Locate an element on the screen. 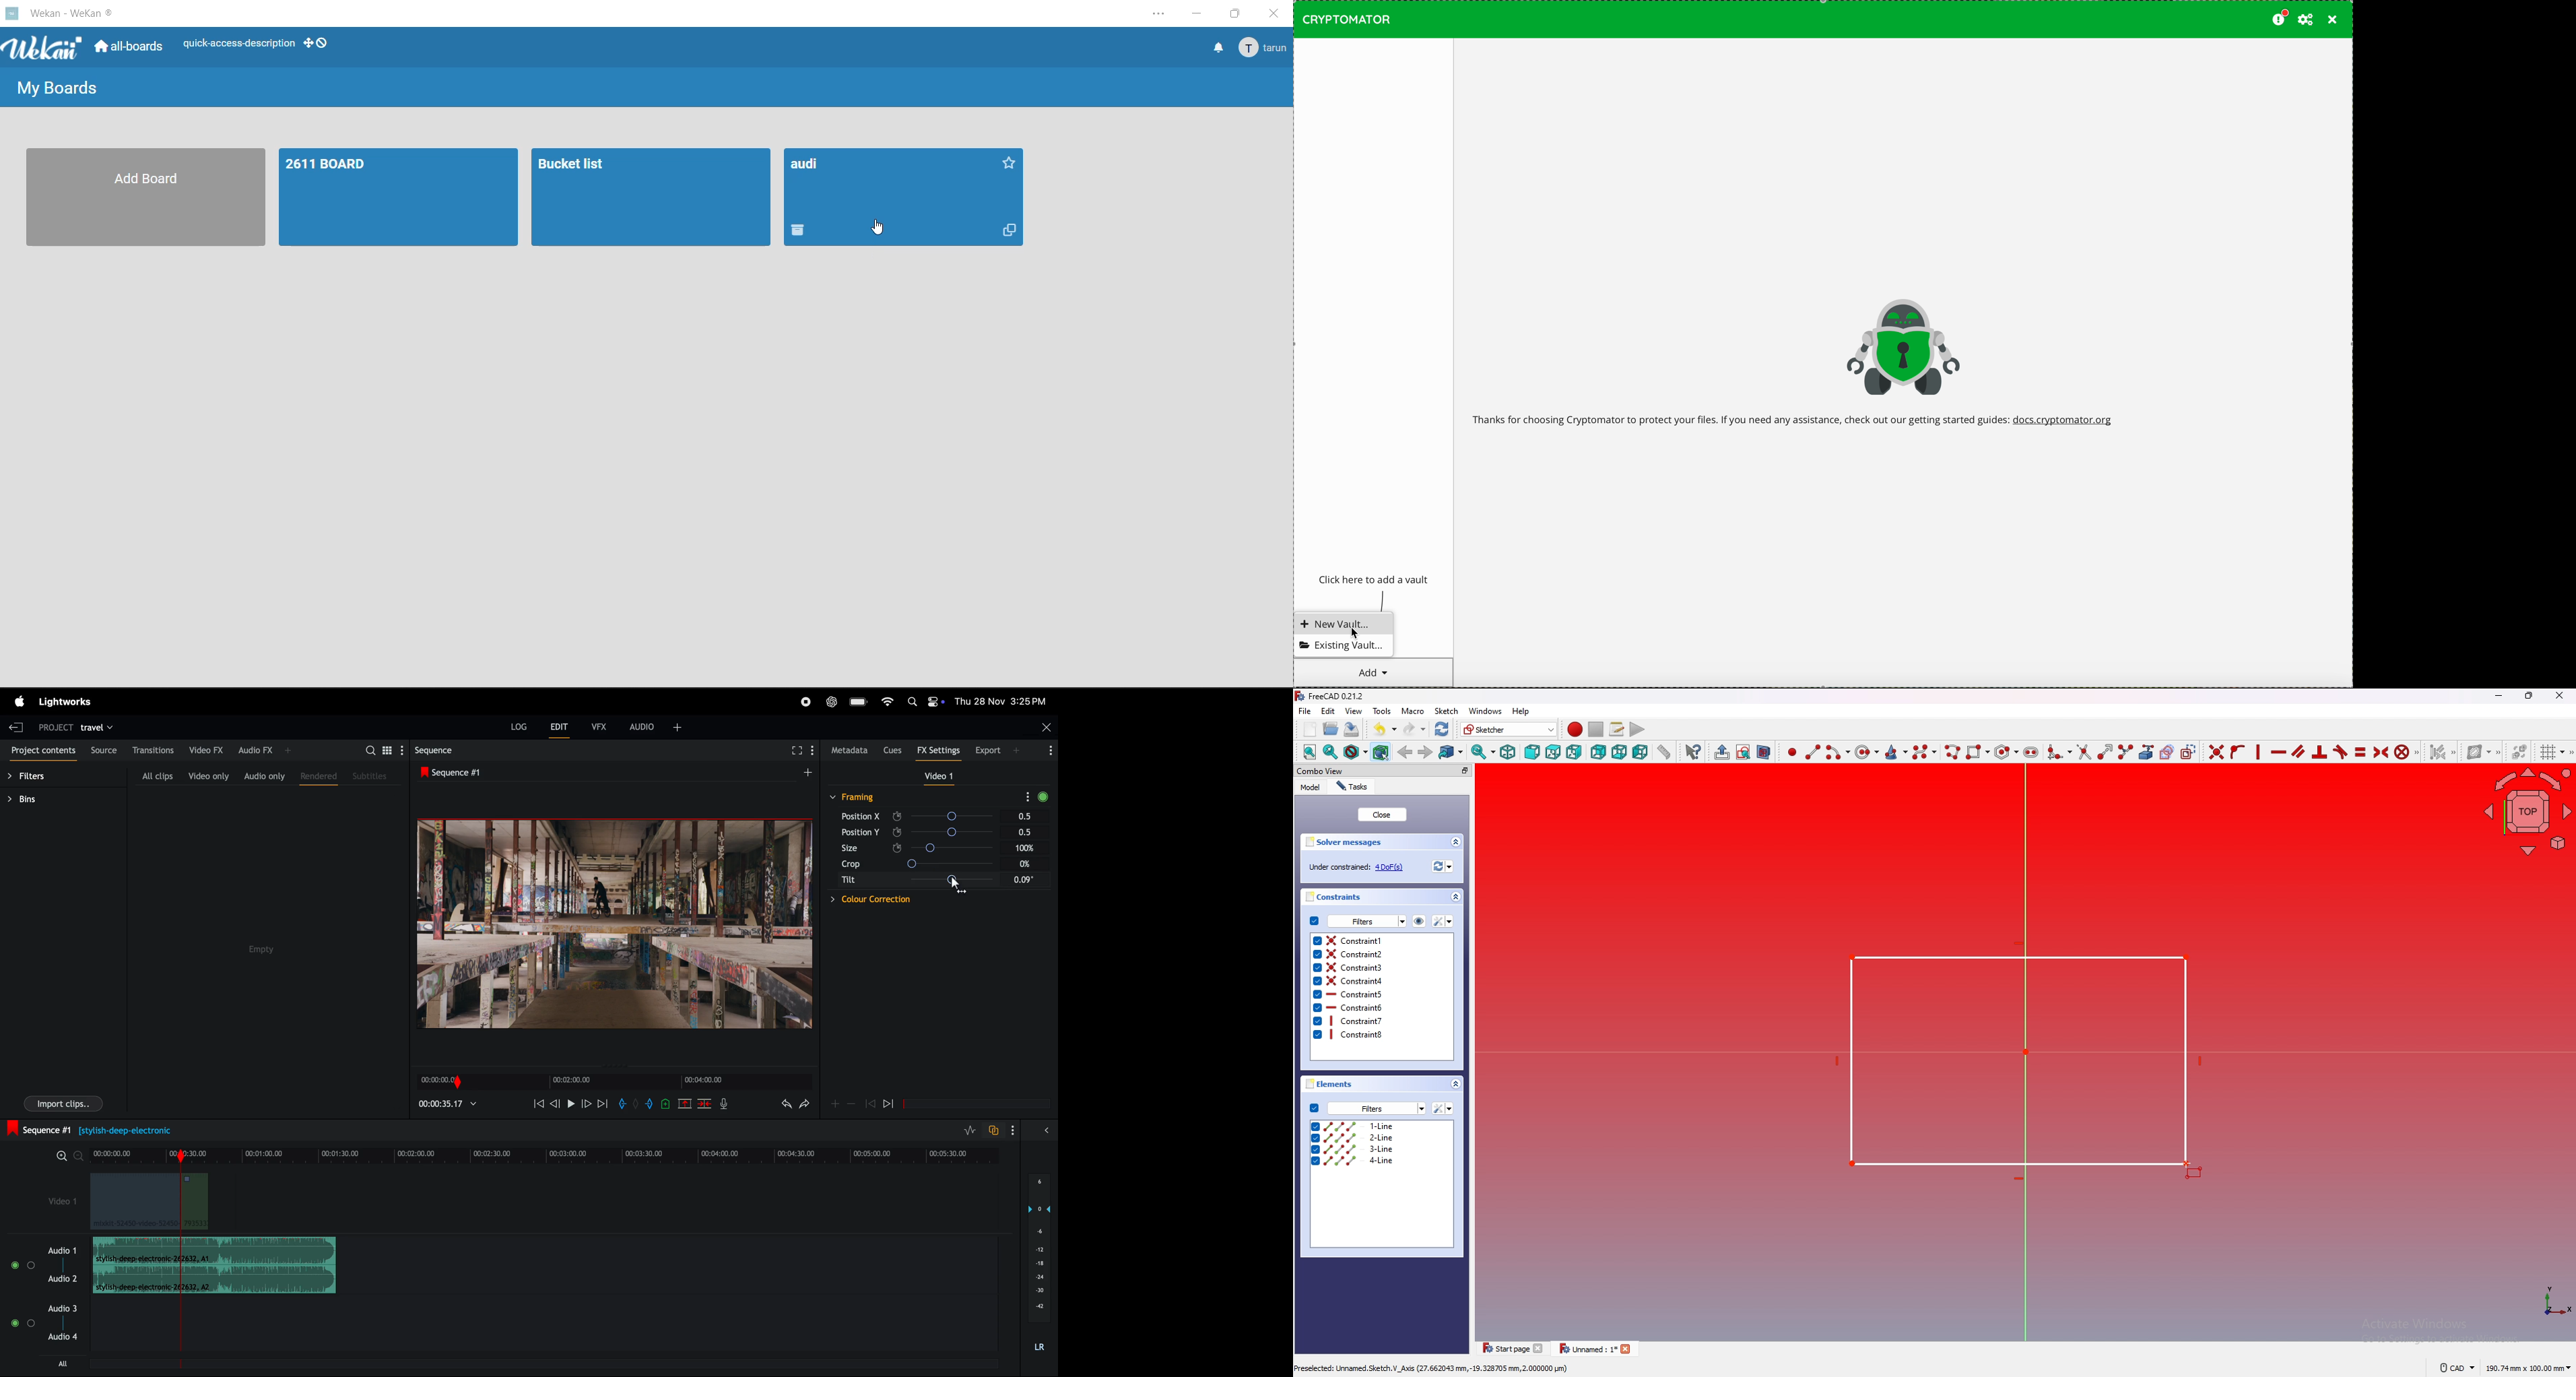  constraint 6 is located at coordinates (1381, 1007).